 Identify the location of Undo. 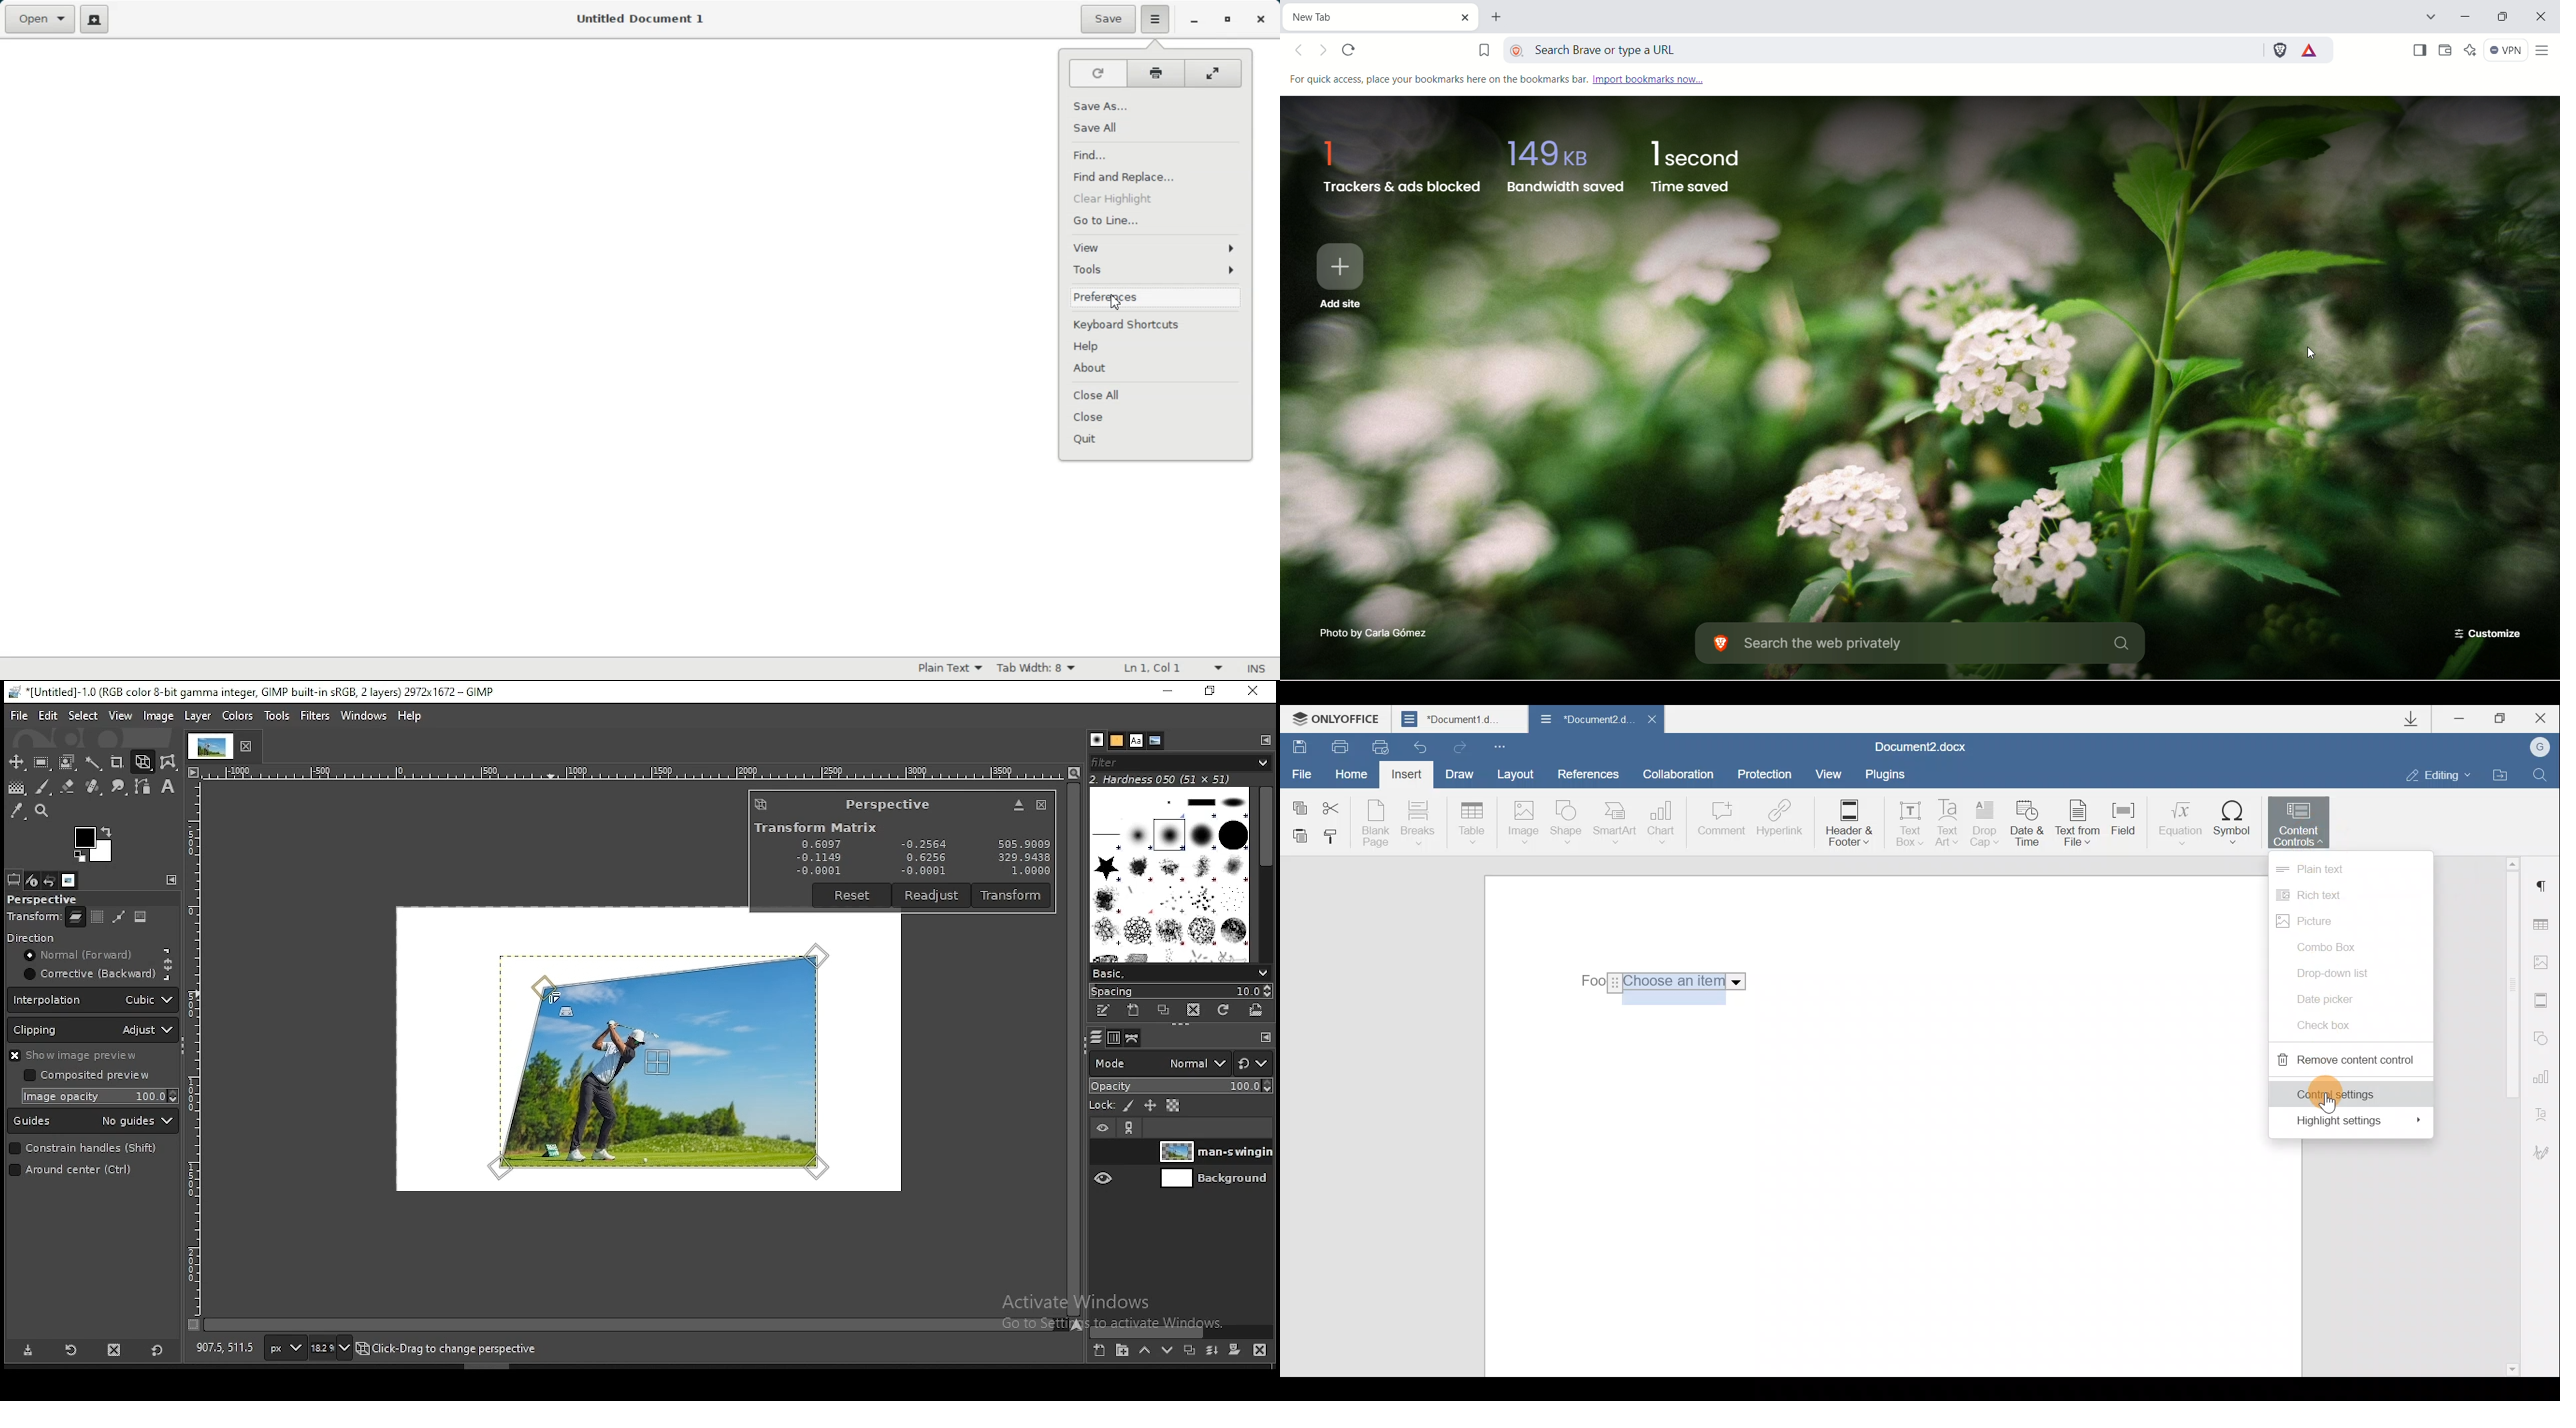
(1421, 743).